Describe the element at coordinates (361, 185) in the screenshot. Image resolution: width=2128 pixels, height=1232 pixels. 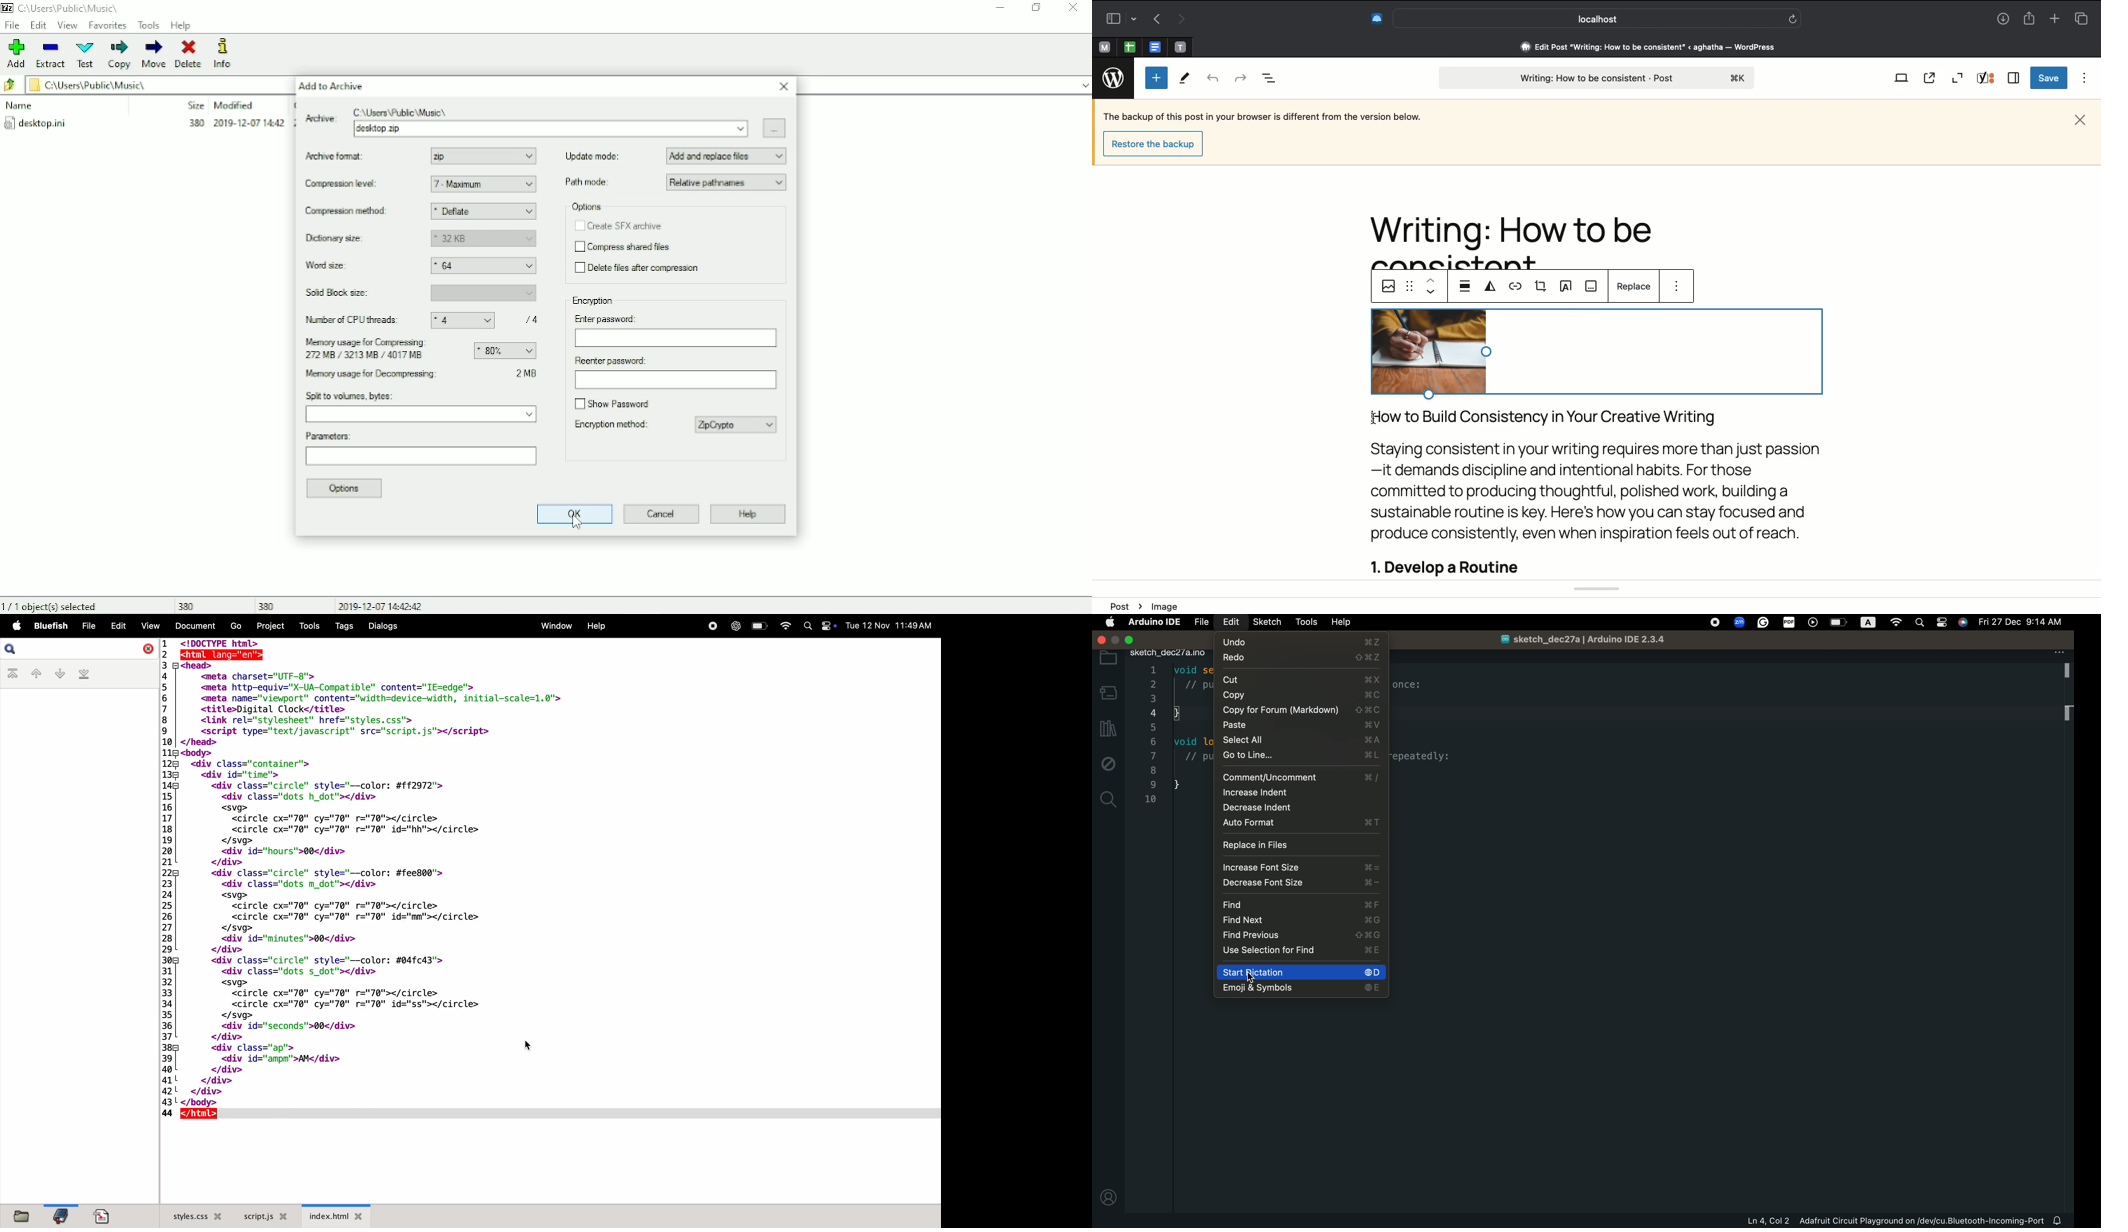
I see `Compression level` at that location.